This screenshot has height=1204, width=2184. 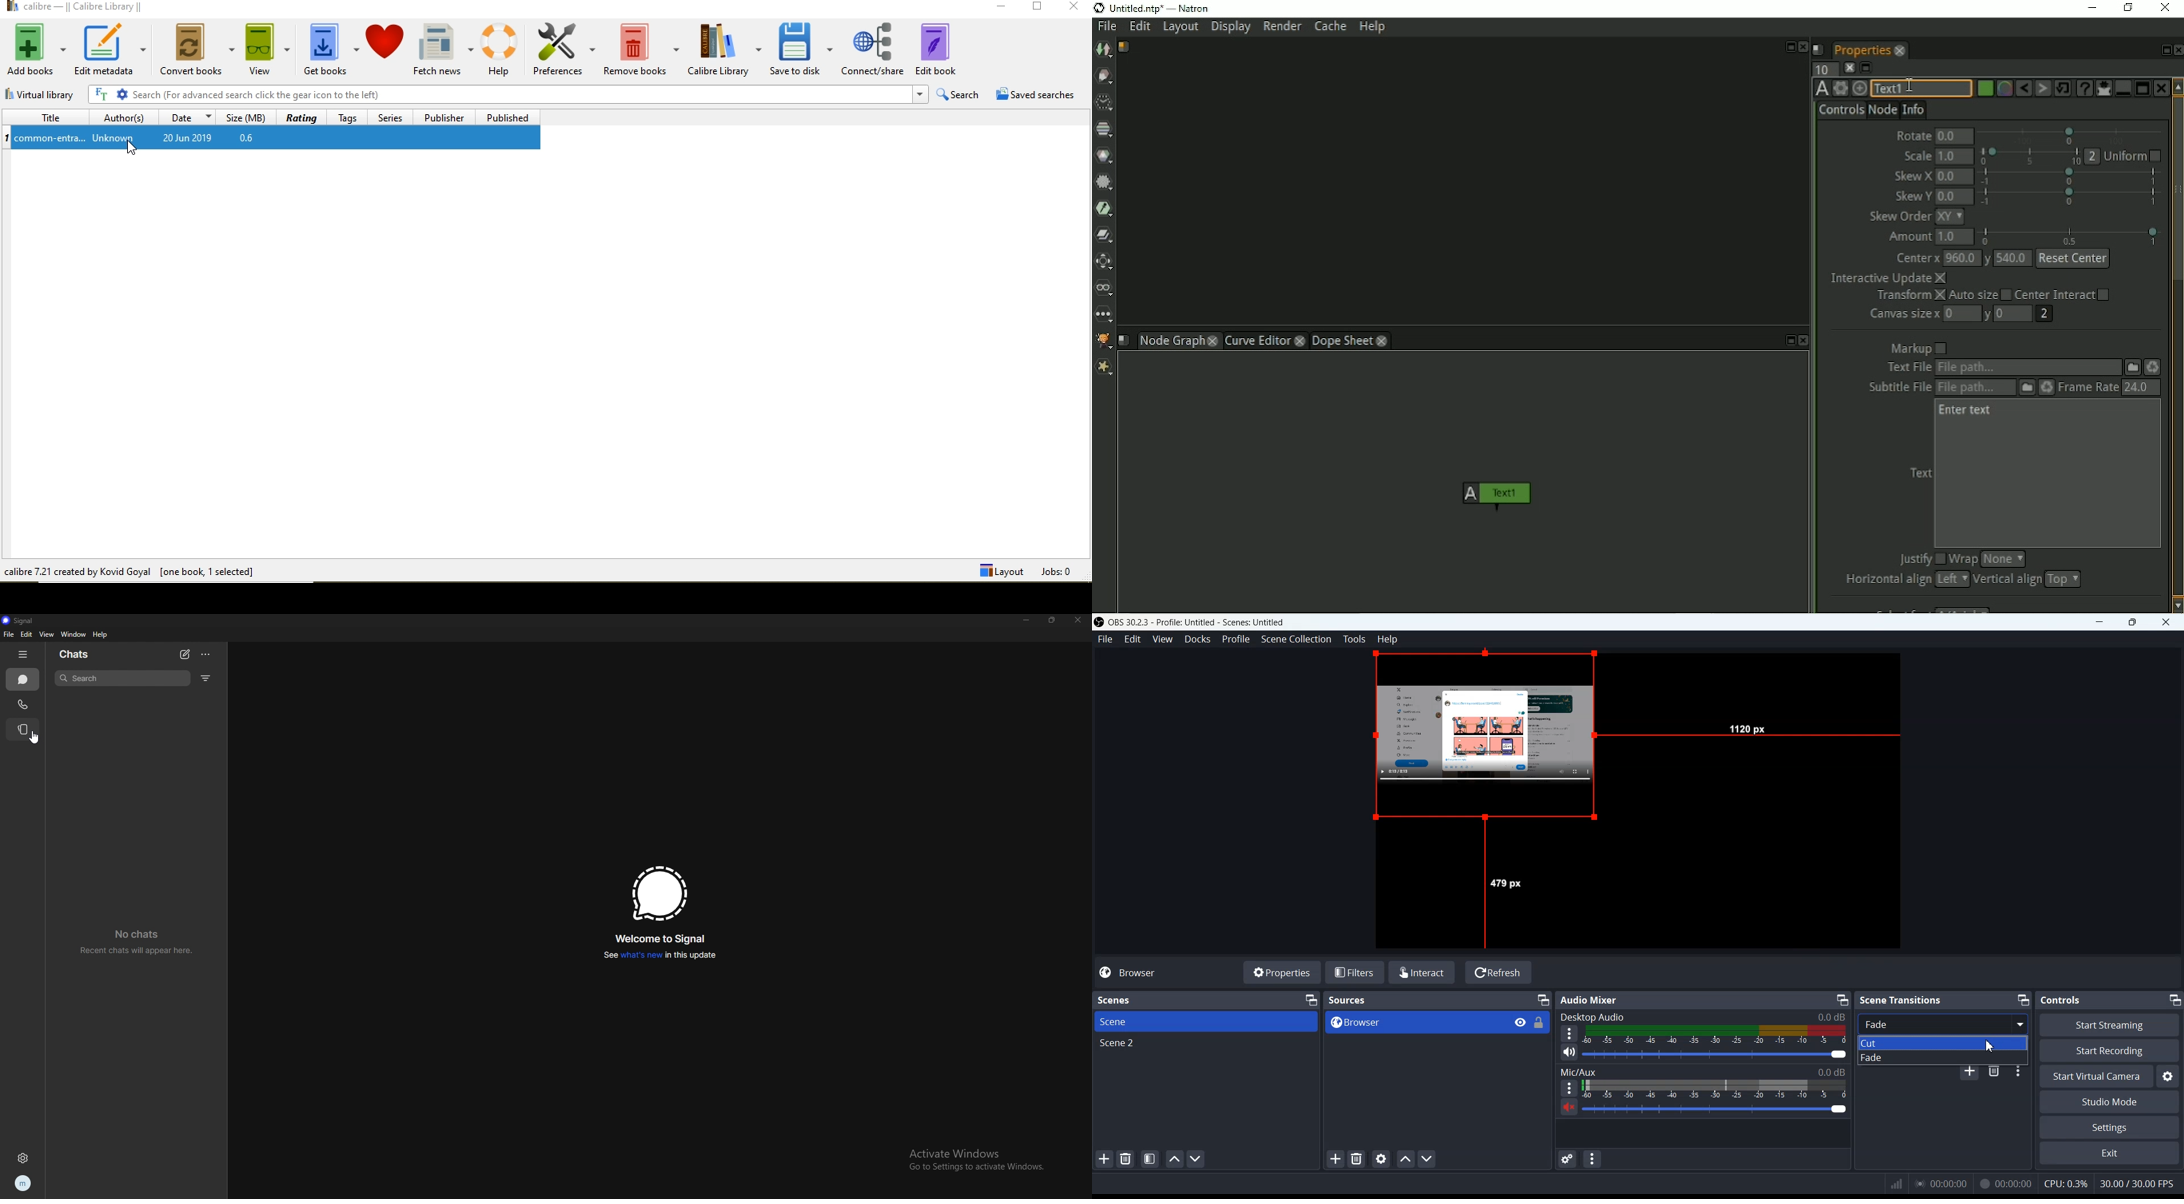 What do you see at coordinates (659, 893) in the screenshot?
I see `signal logo` at bounding box center [659, 893].